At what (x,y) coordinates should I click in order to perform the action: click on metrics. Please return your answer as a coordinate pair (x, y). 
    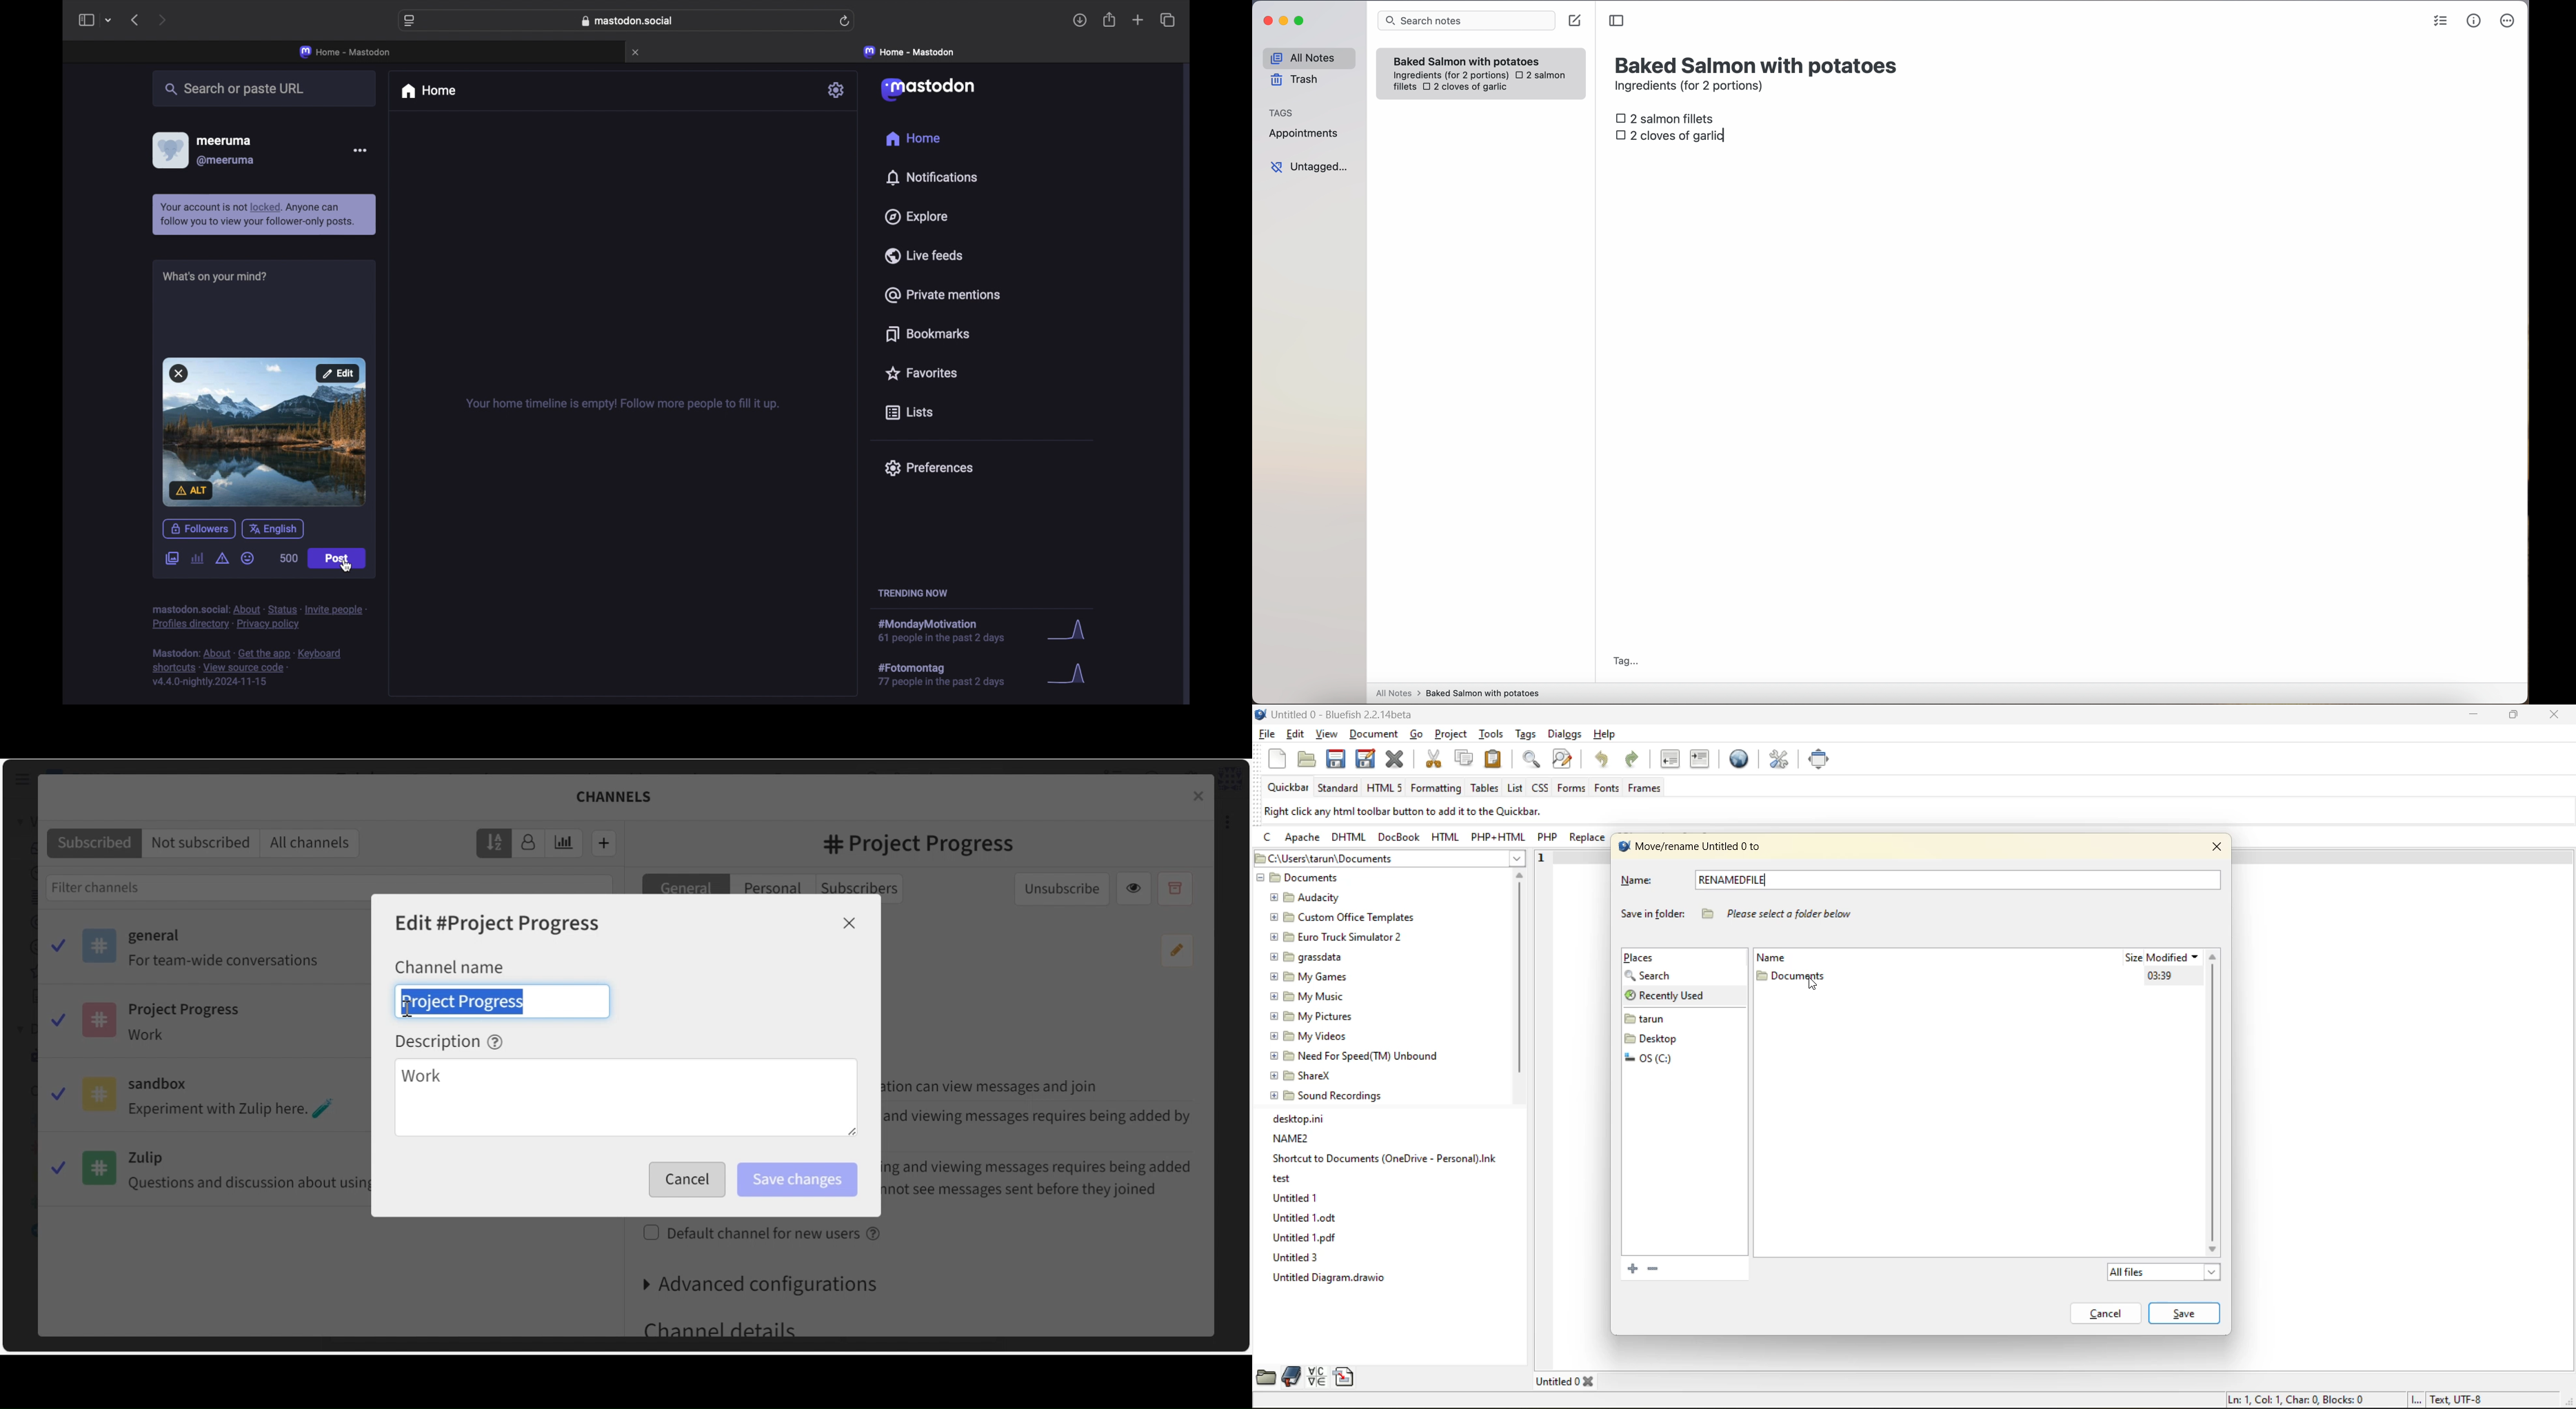
    Looking at the image, I should click on (2474, 20).